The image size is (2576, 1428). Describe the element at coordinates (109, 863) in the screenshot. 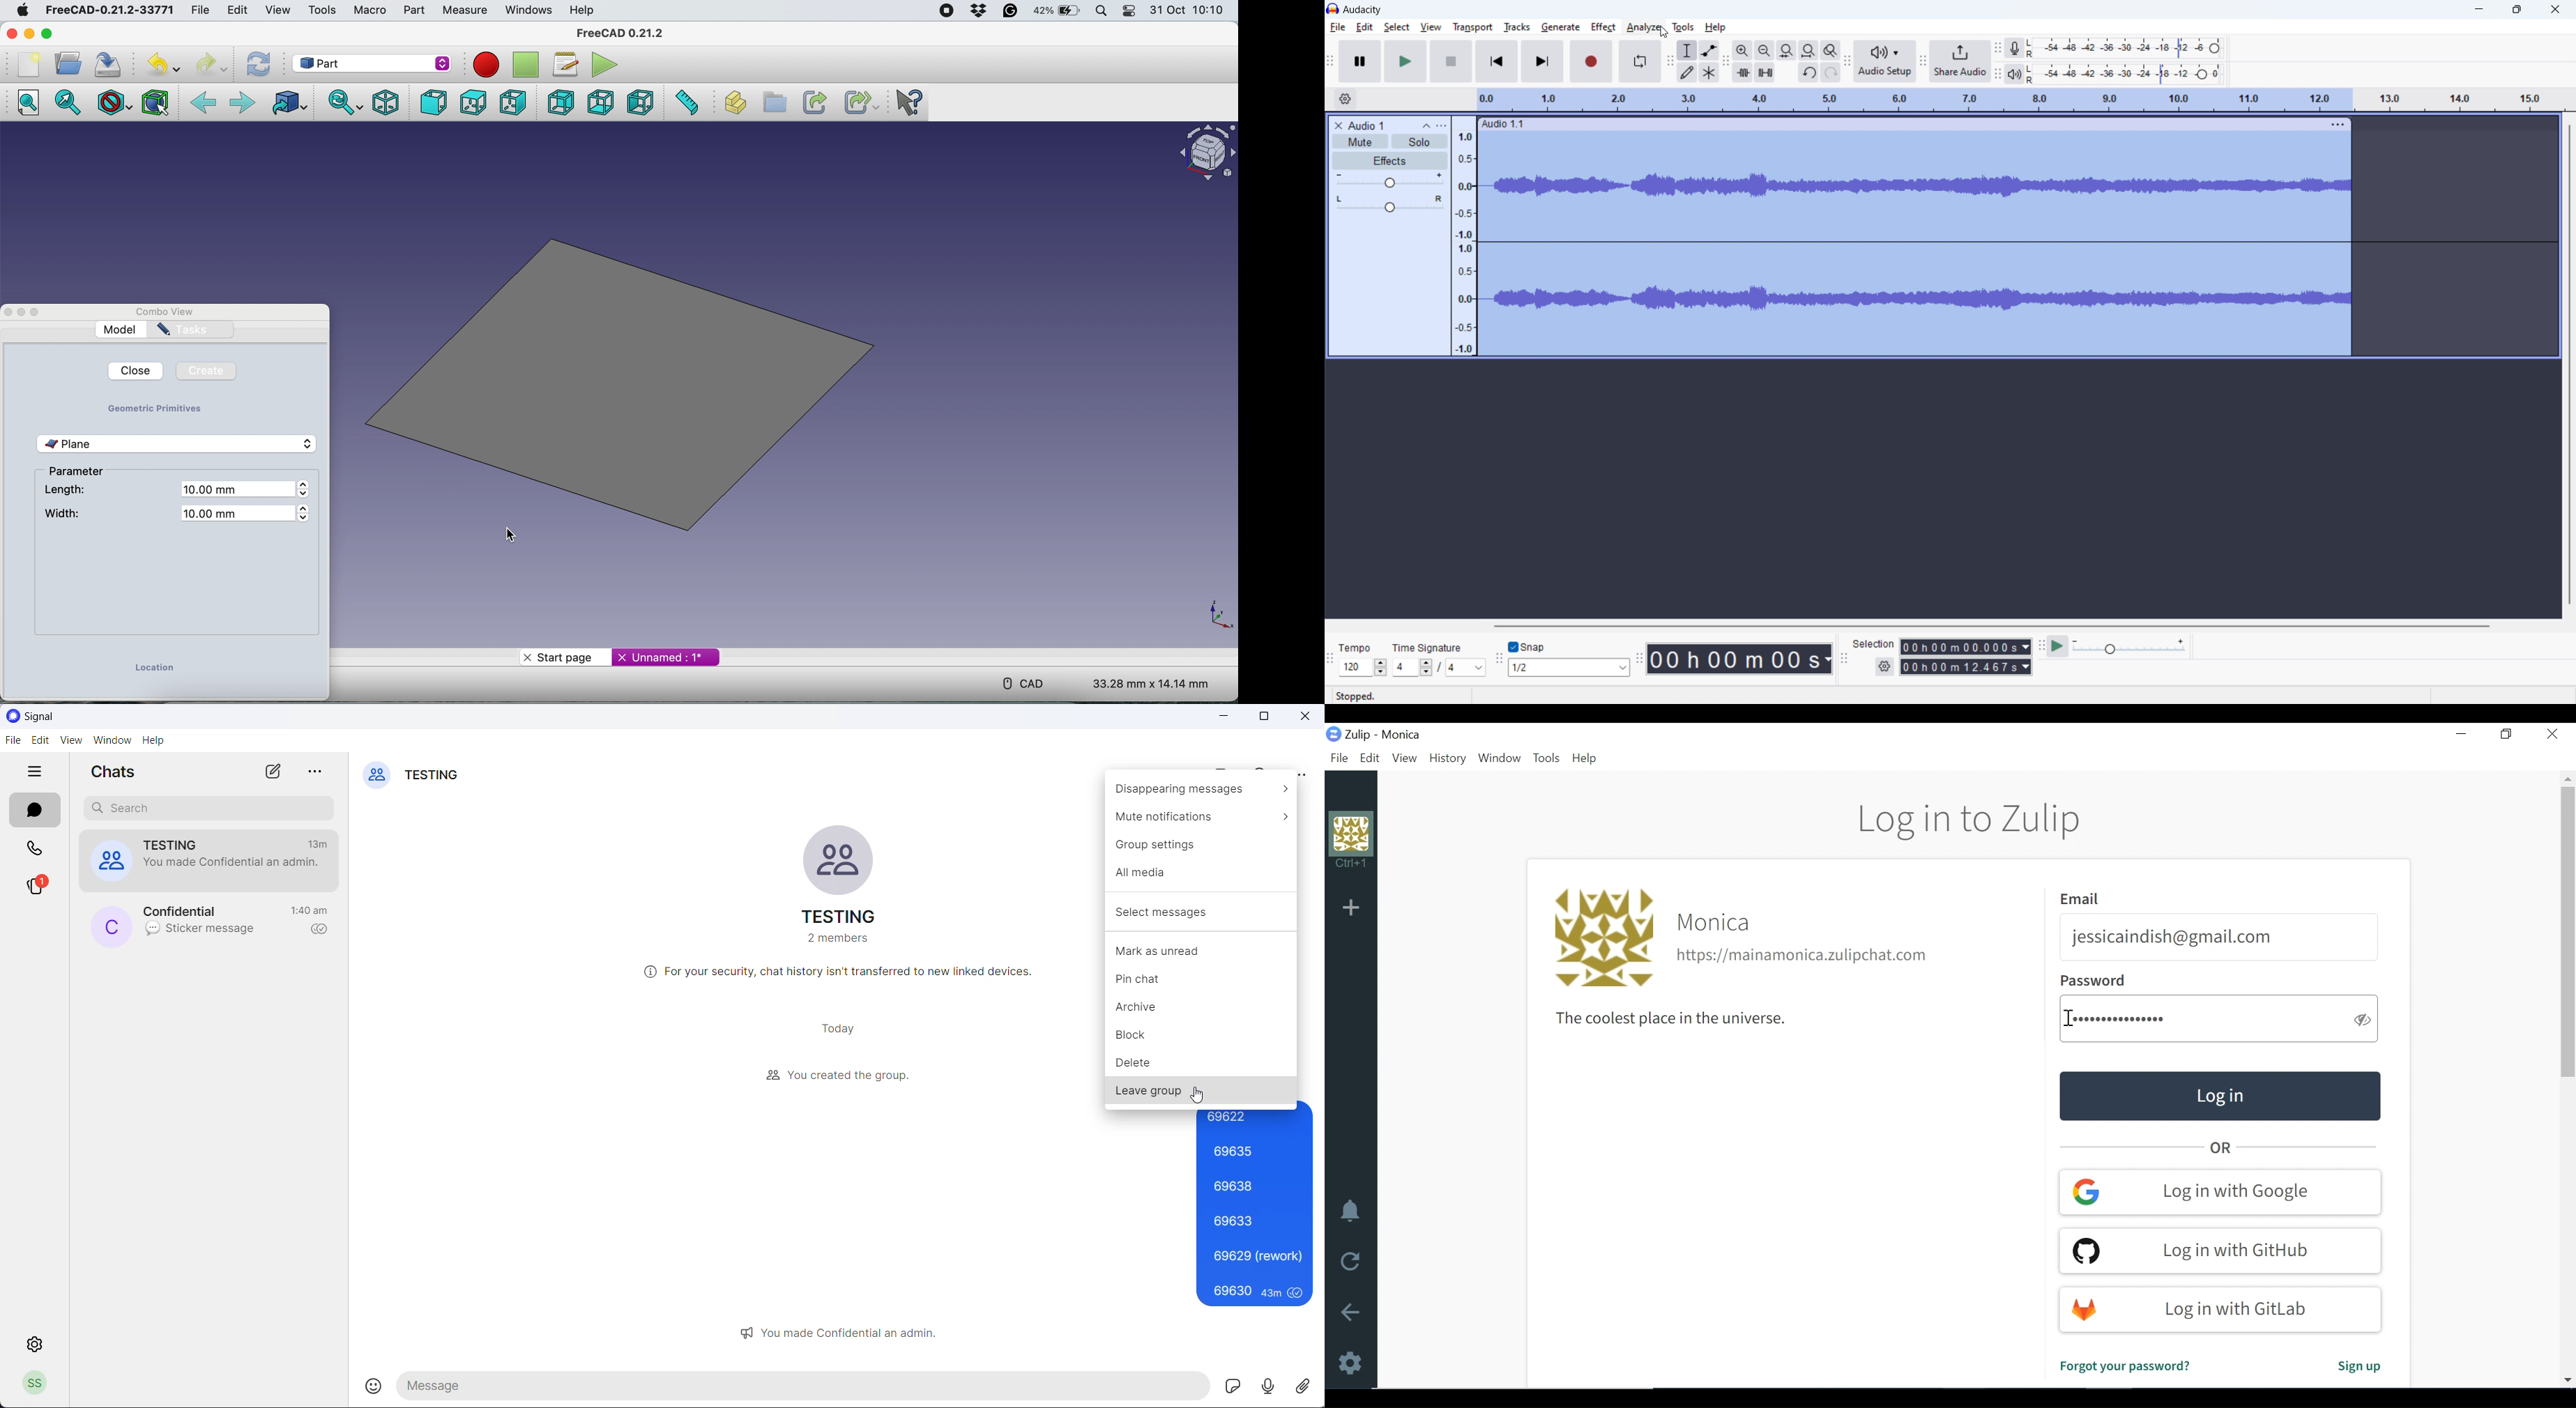

I see `group cover photo` at that location.